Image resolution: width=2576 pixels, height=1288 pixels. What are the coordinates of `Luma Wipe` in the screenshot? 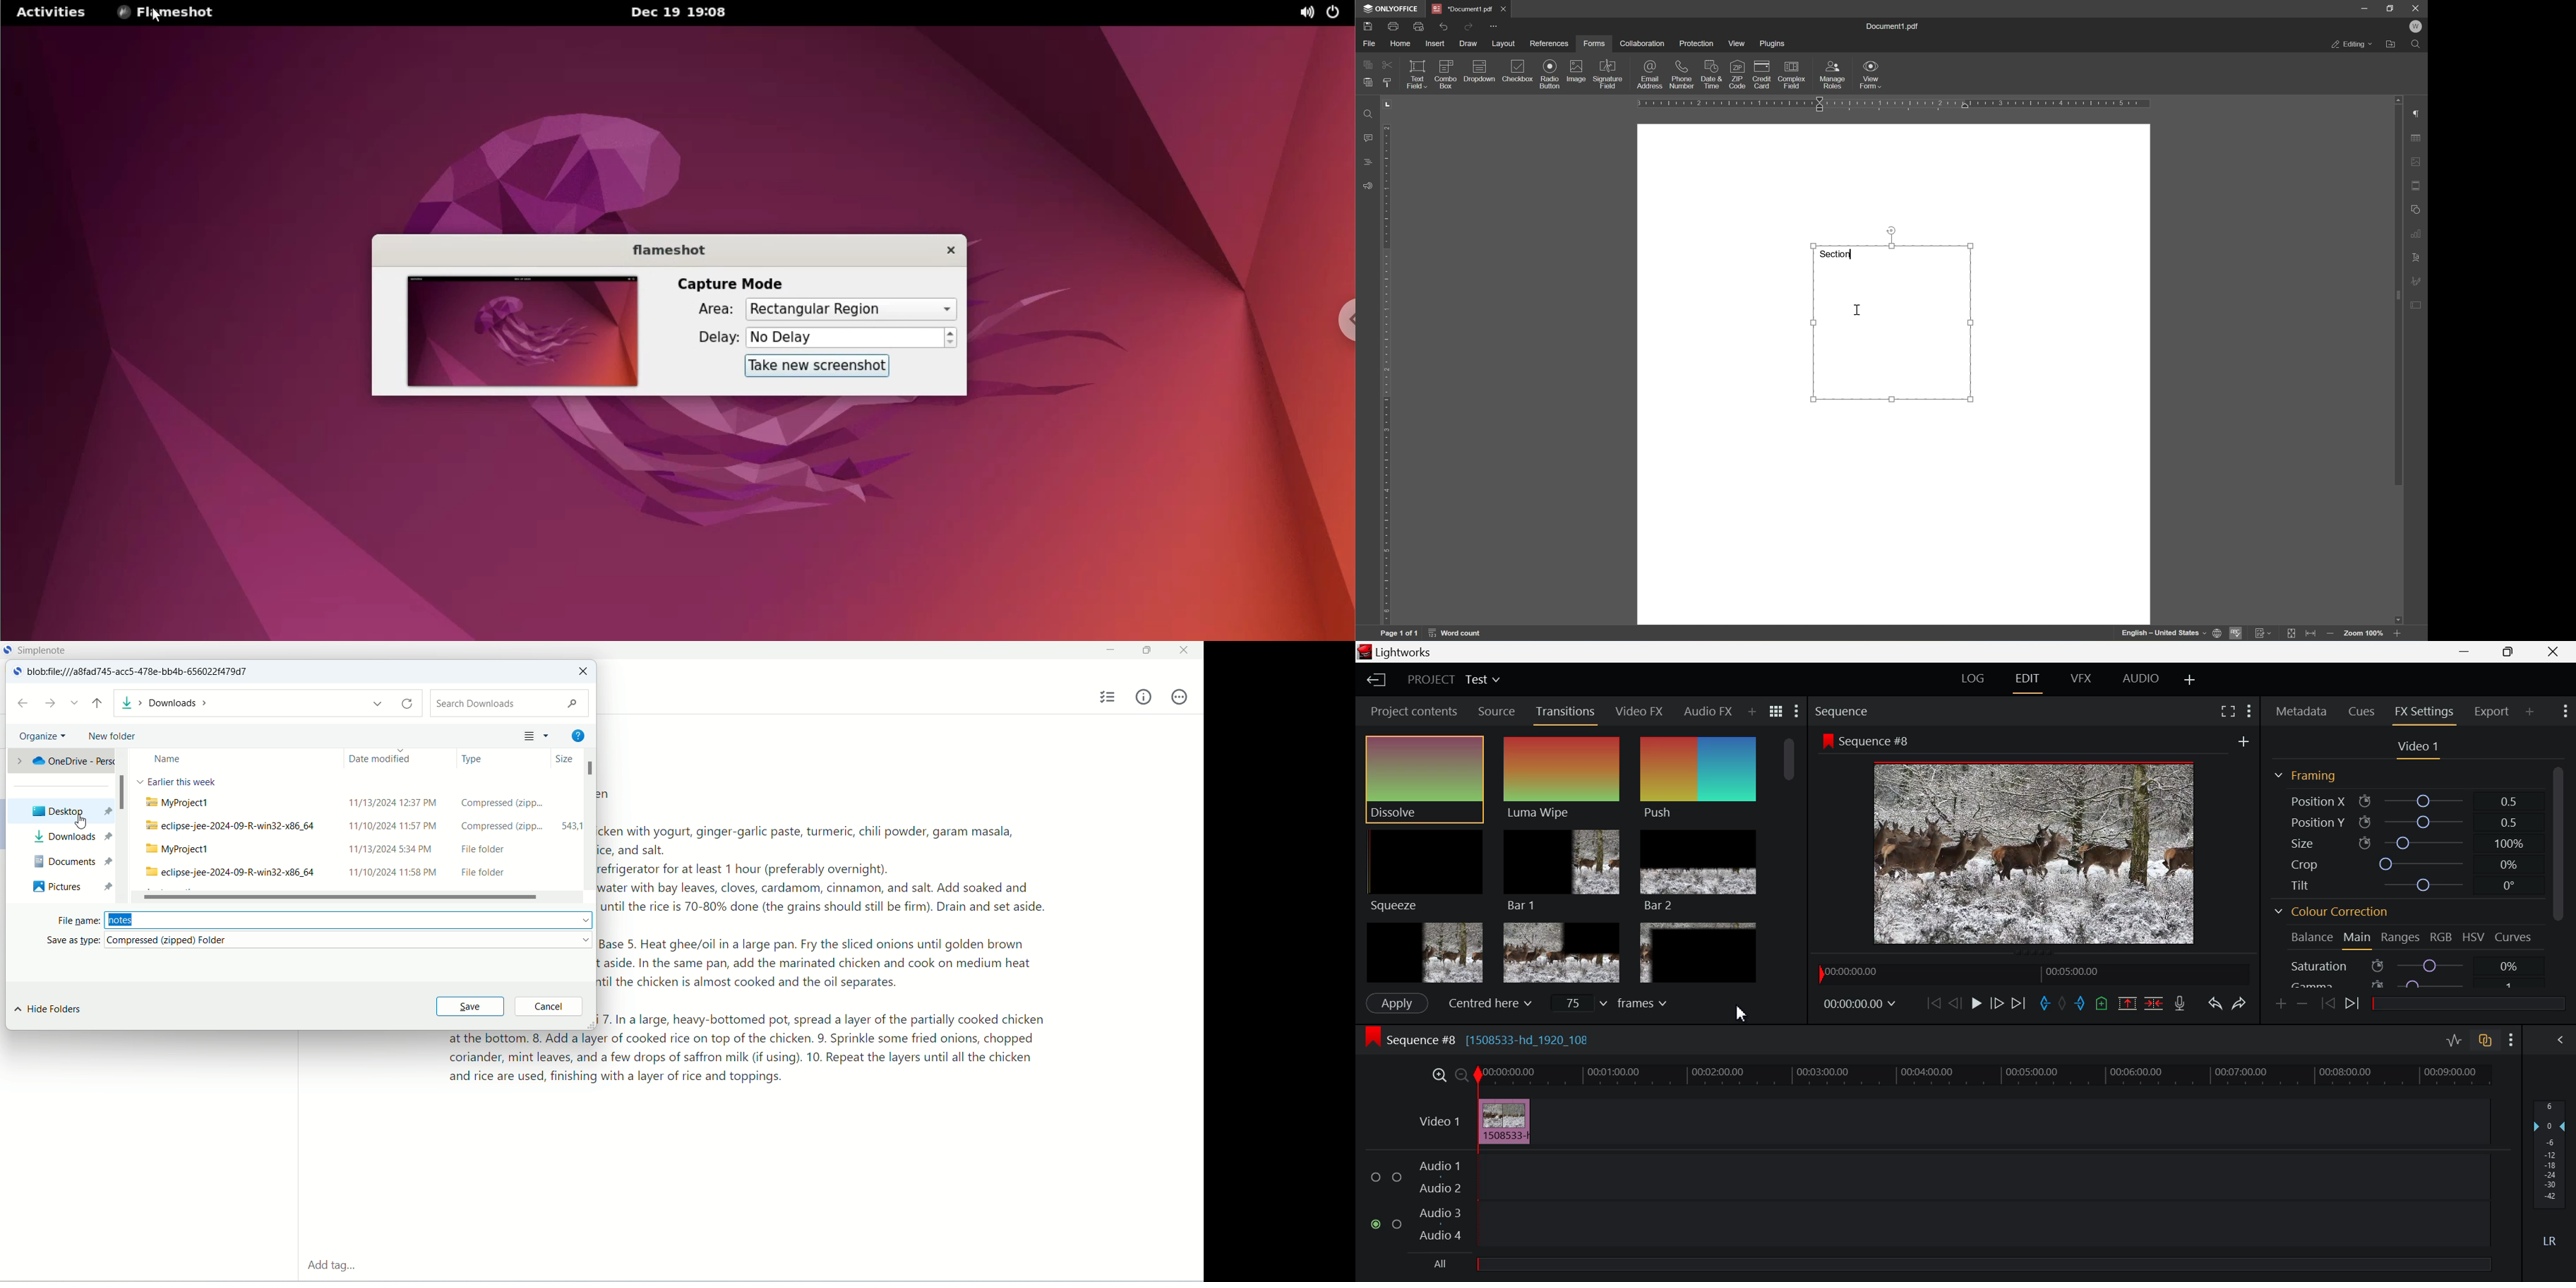 It's located at (1561, 776).